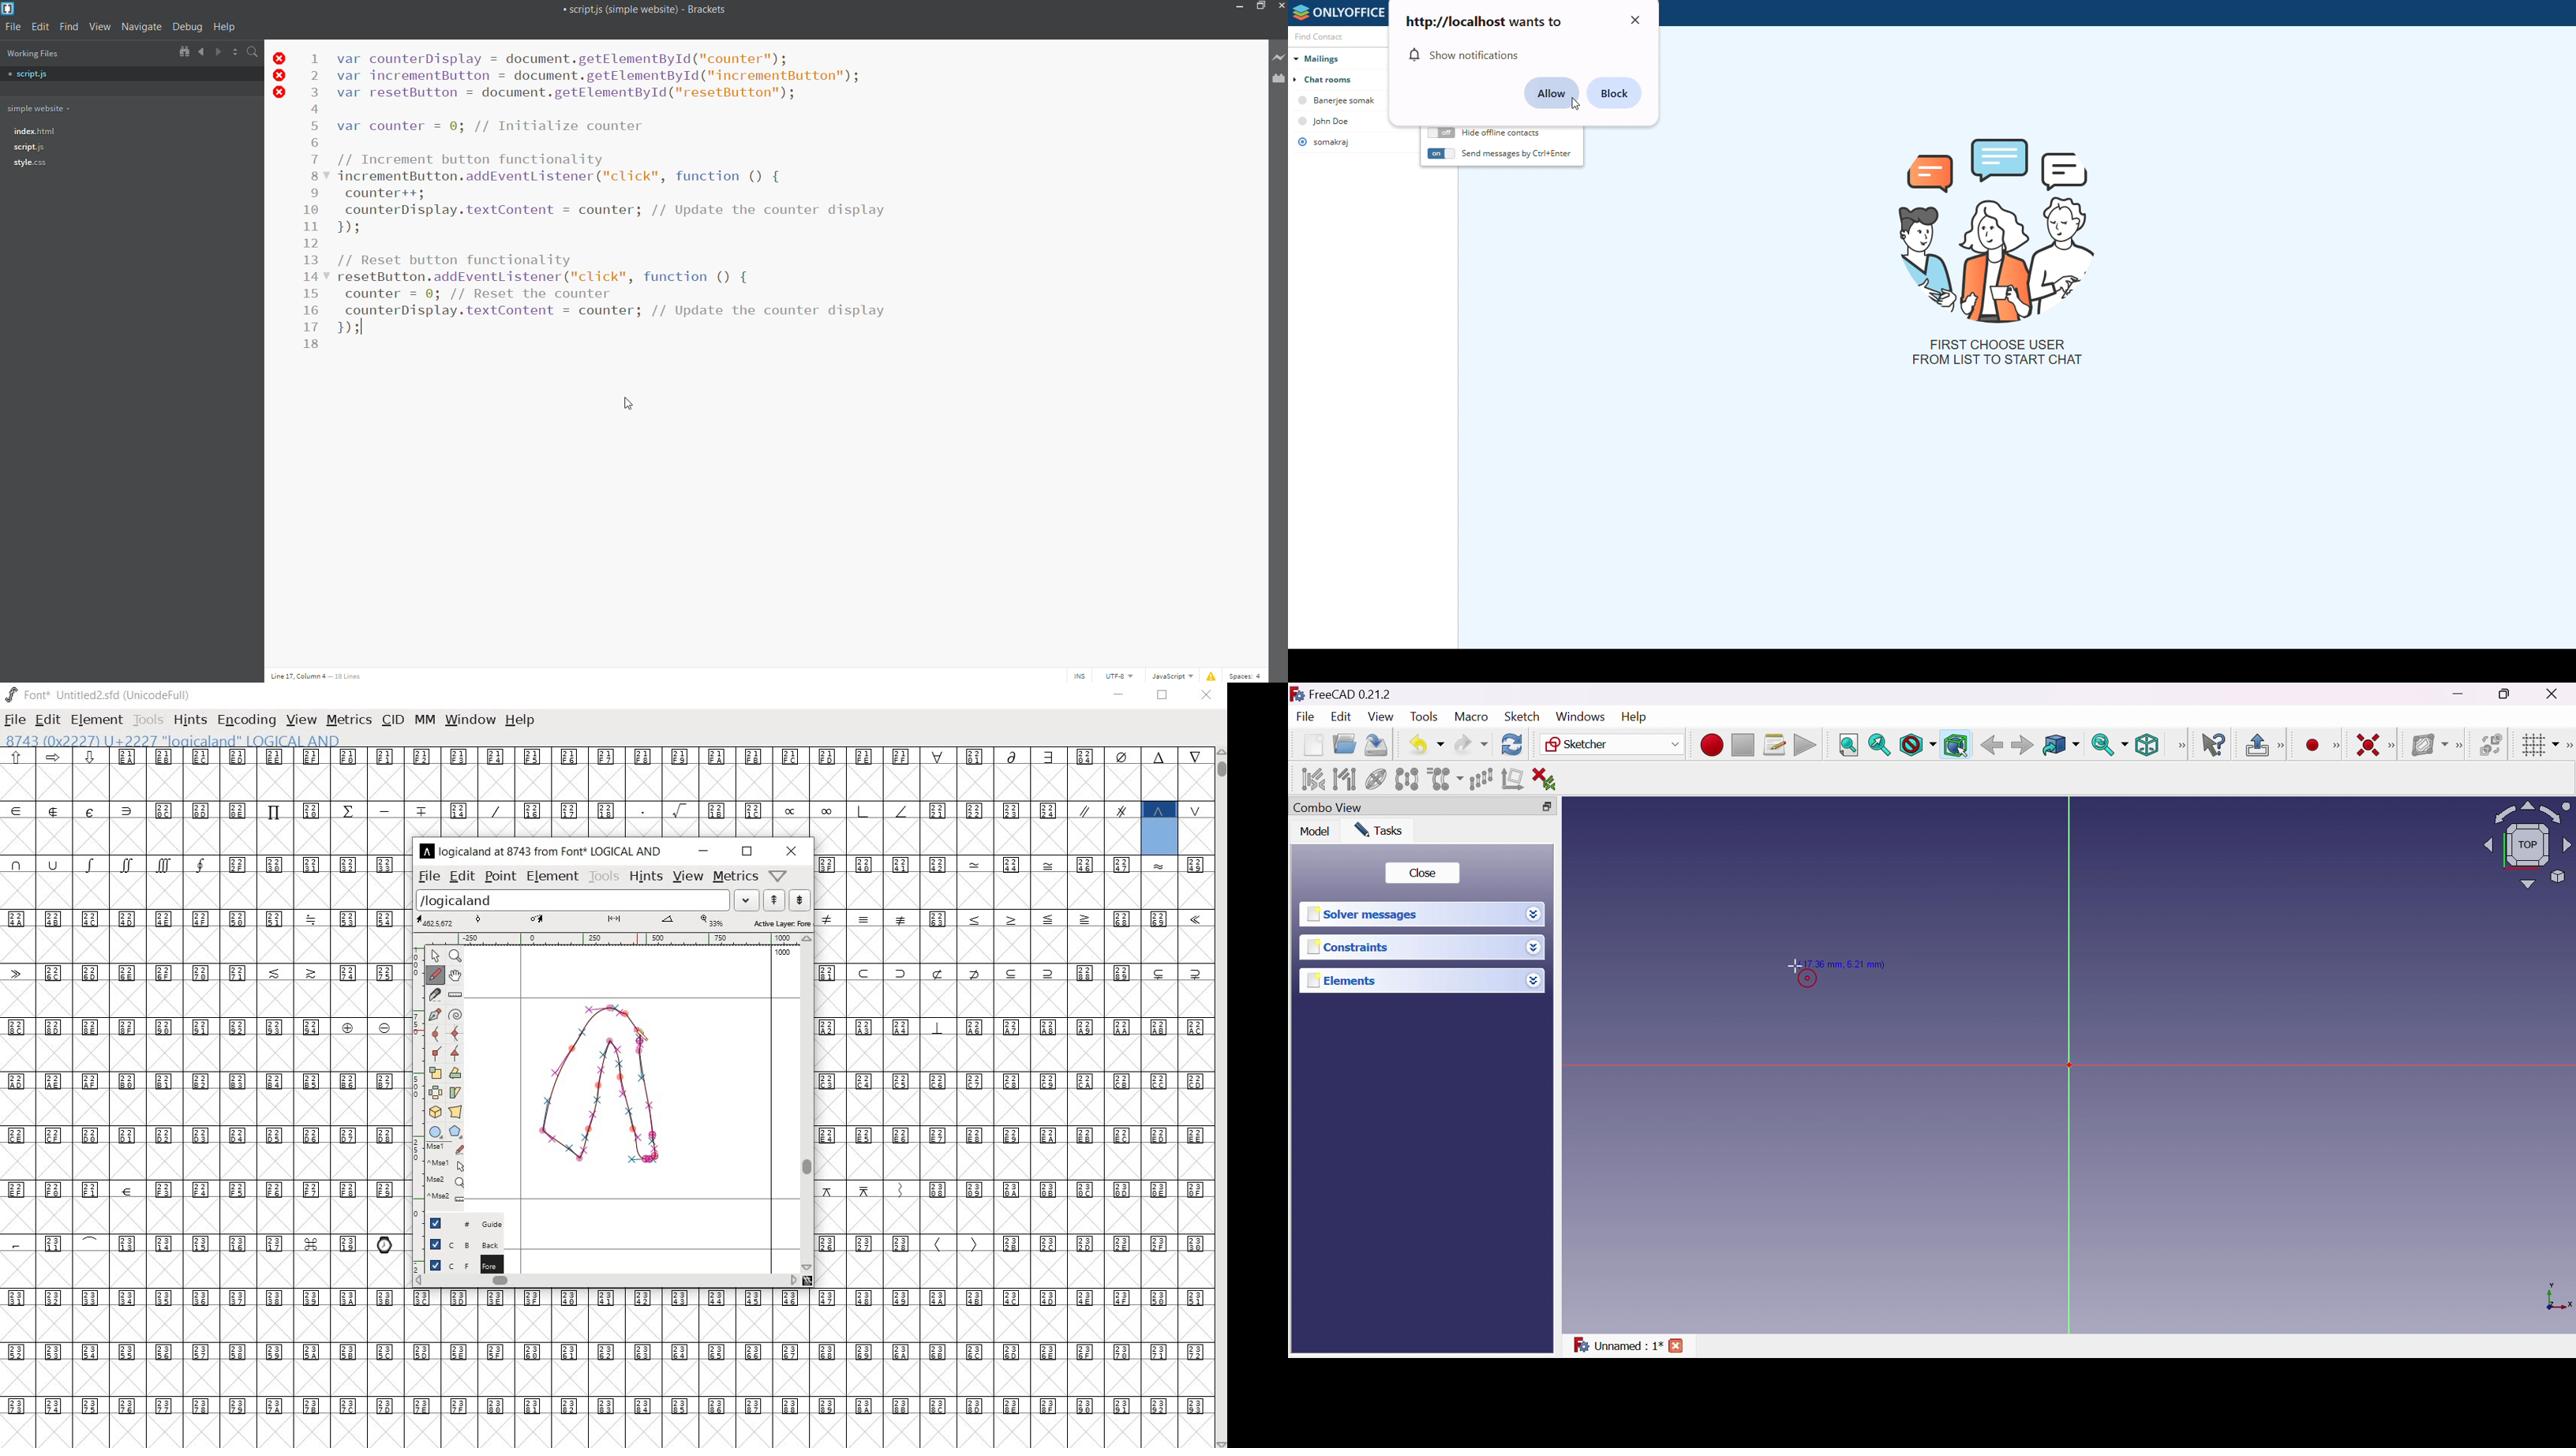  Describe the element at coordinates (1212, 675) in the screenshot. I see `show errors` at that location.